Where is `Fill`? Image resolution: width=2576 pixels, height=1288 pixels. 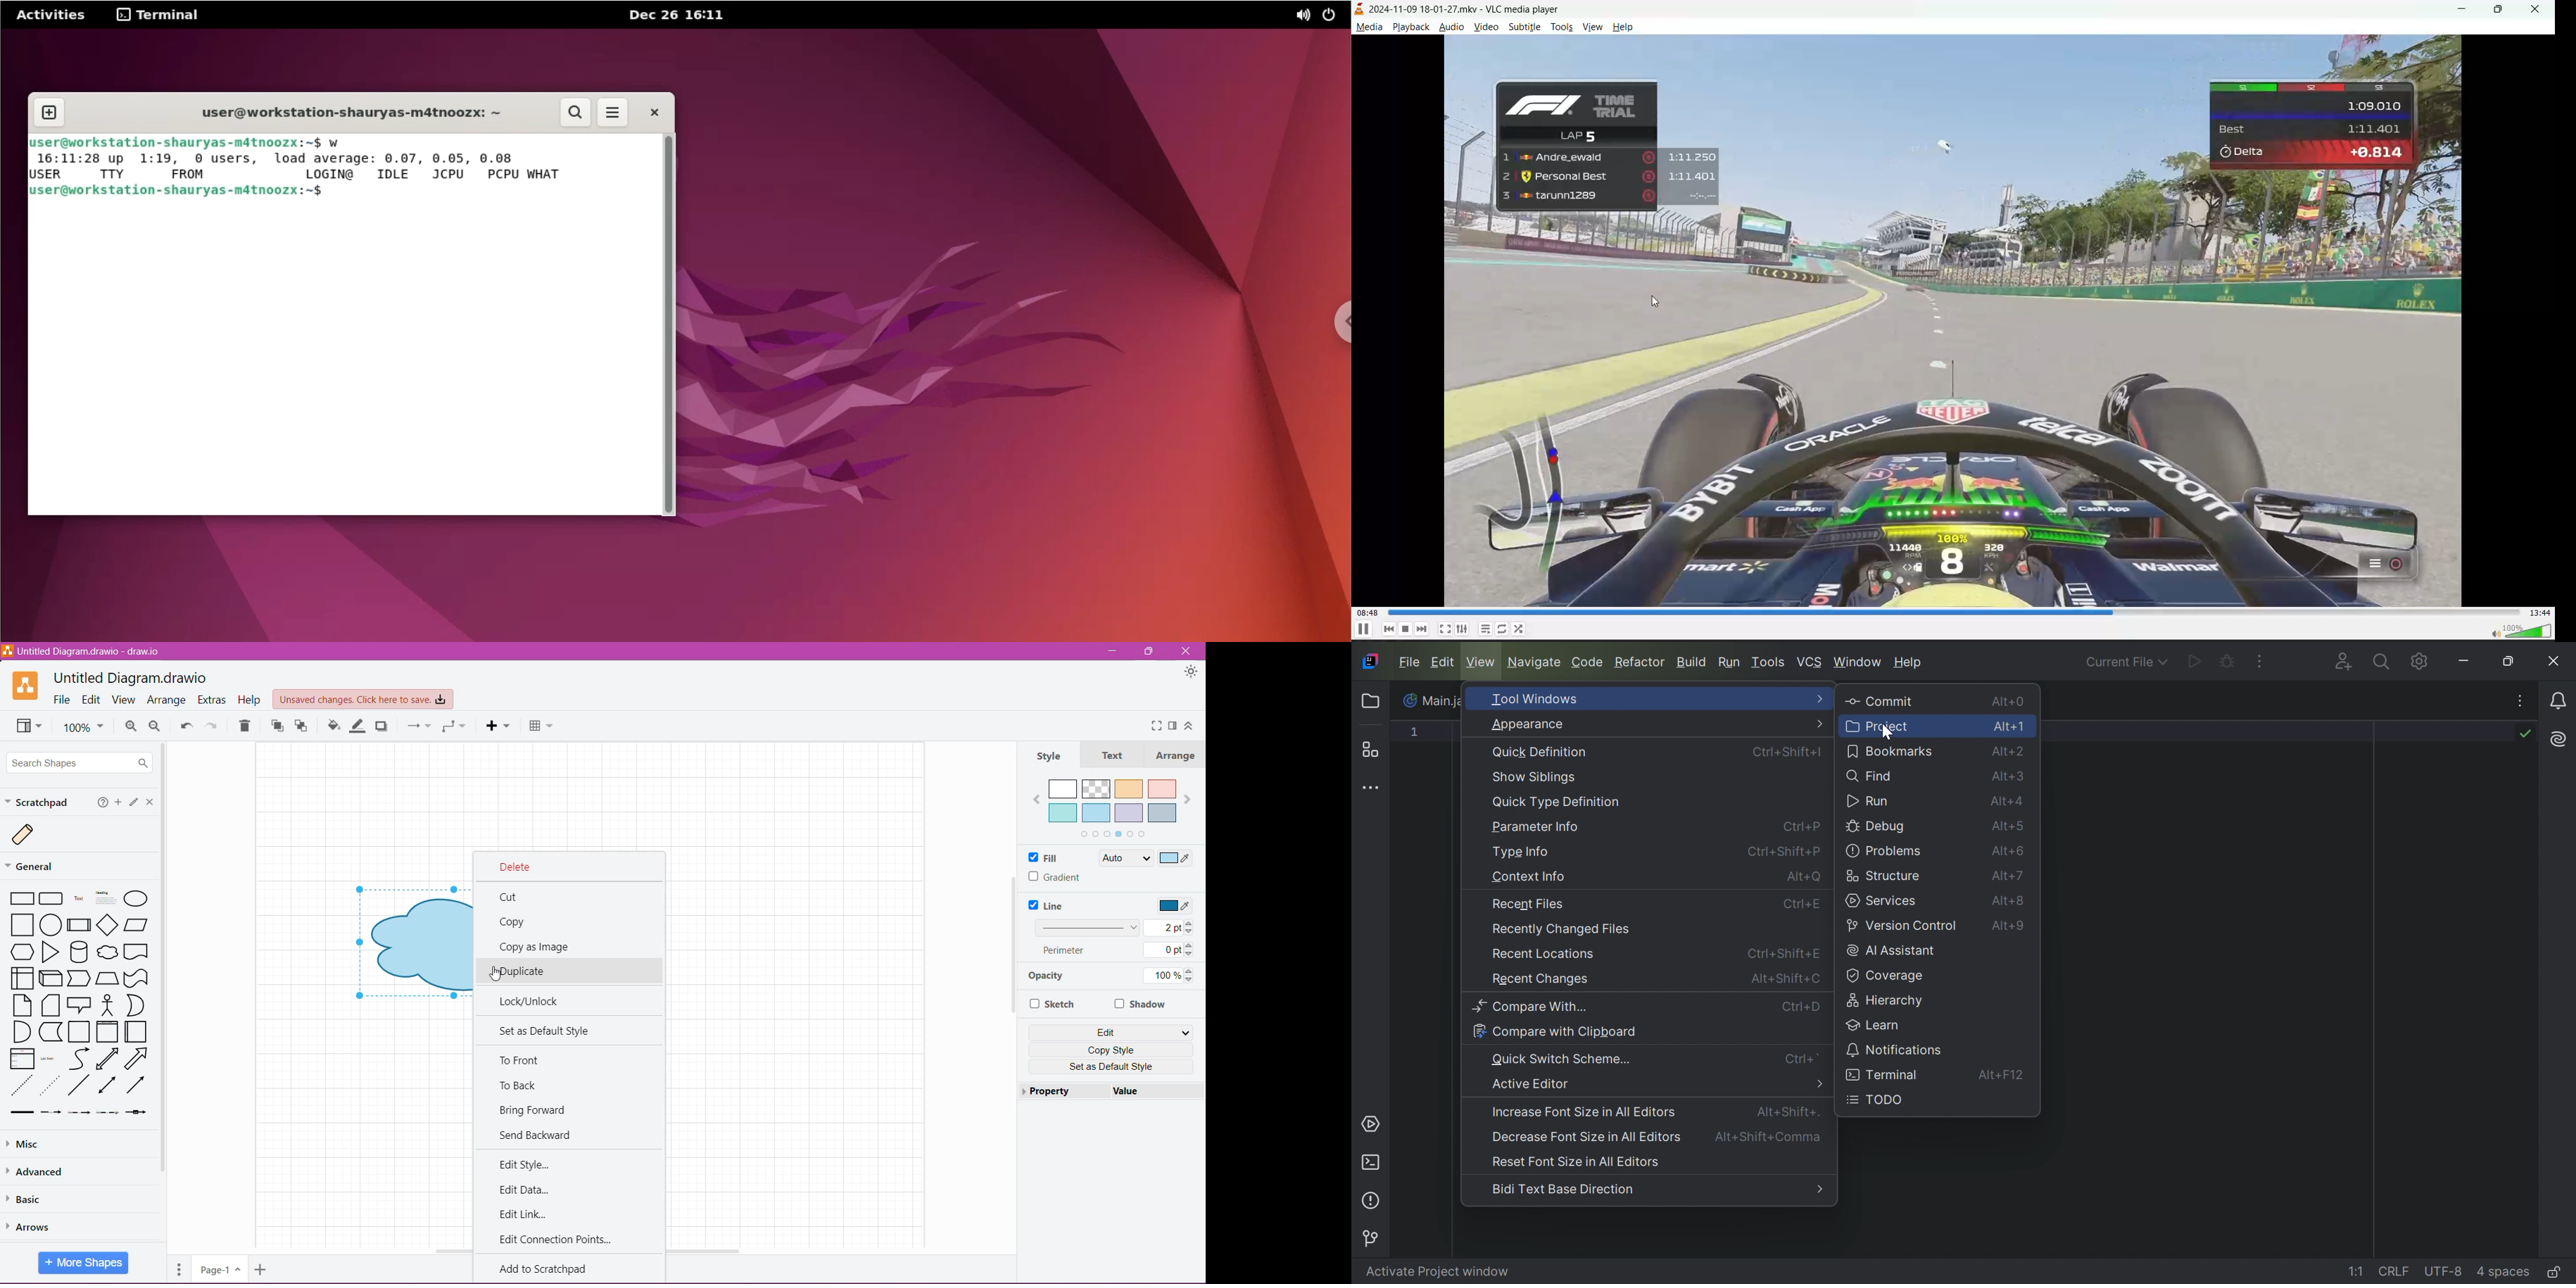 Fill is located at coordinates (1047, 858).